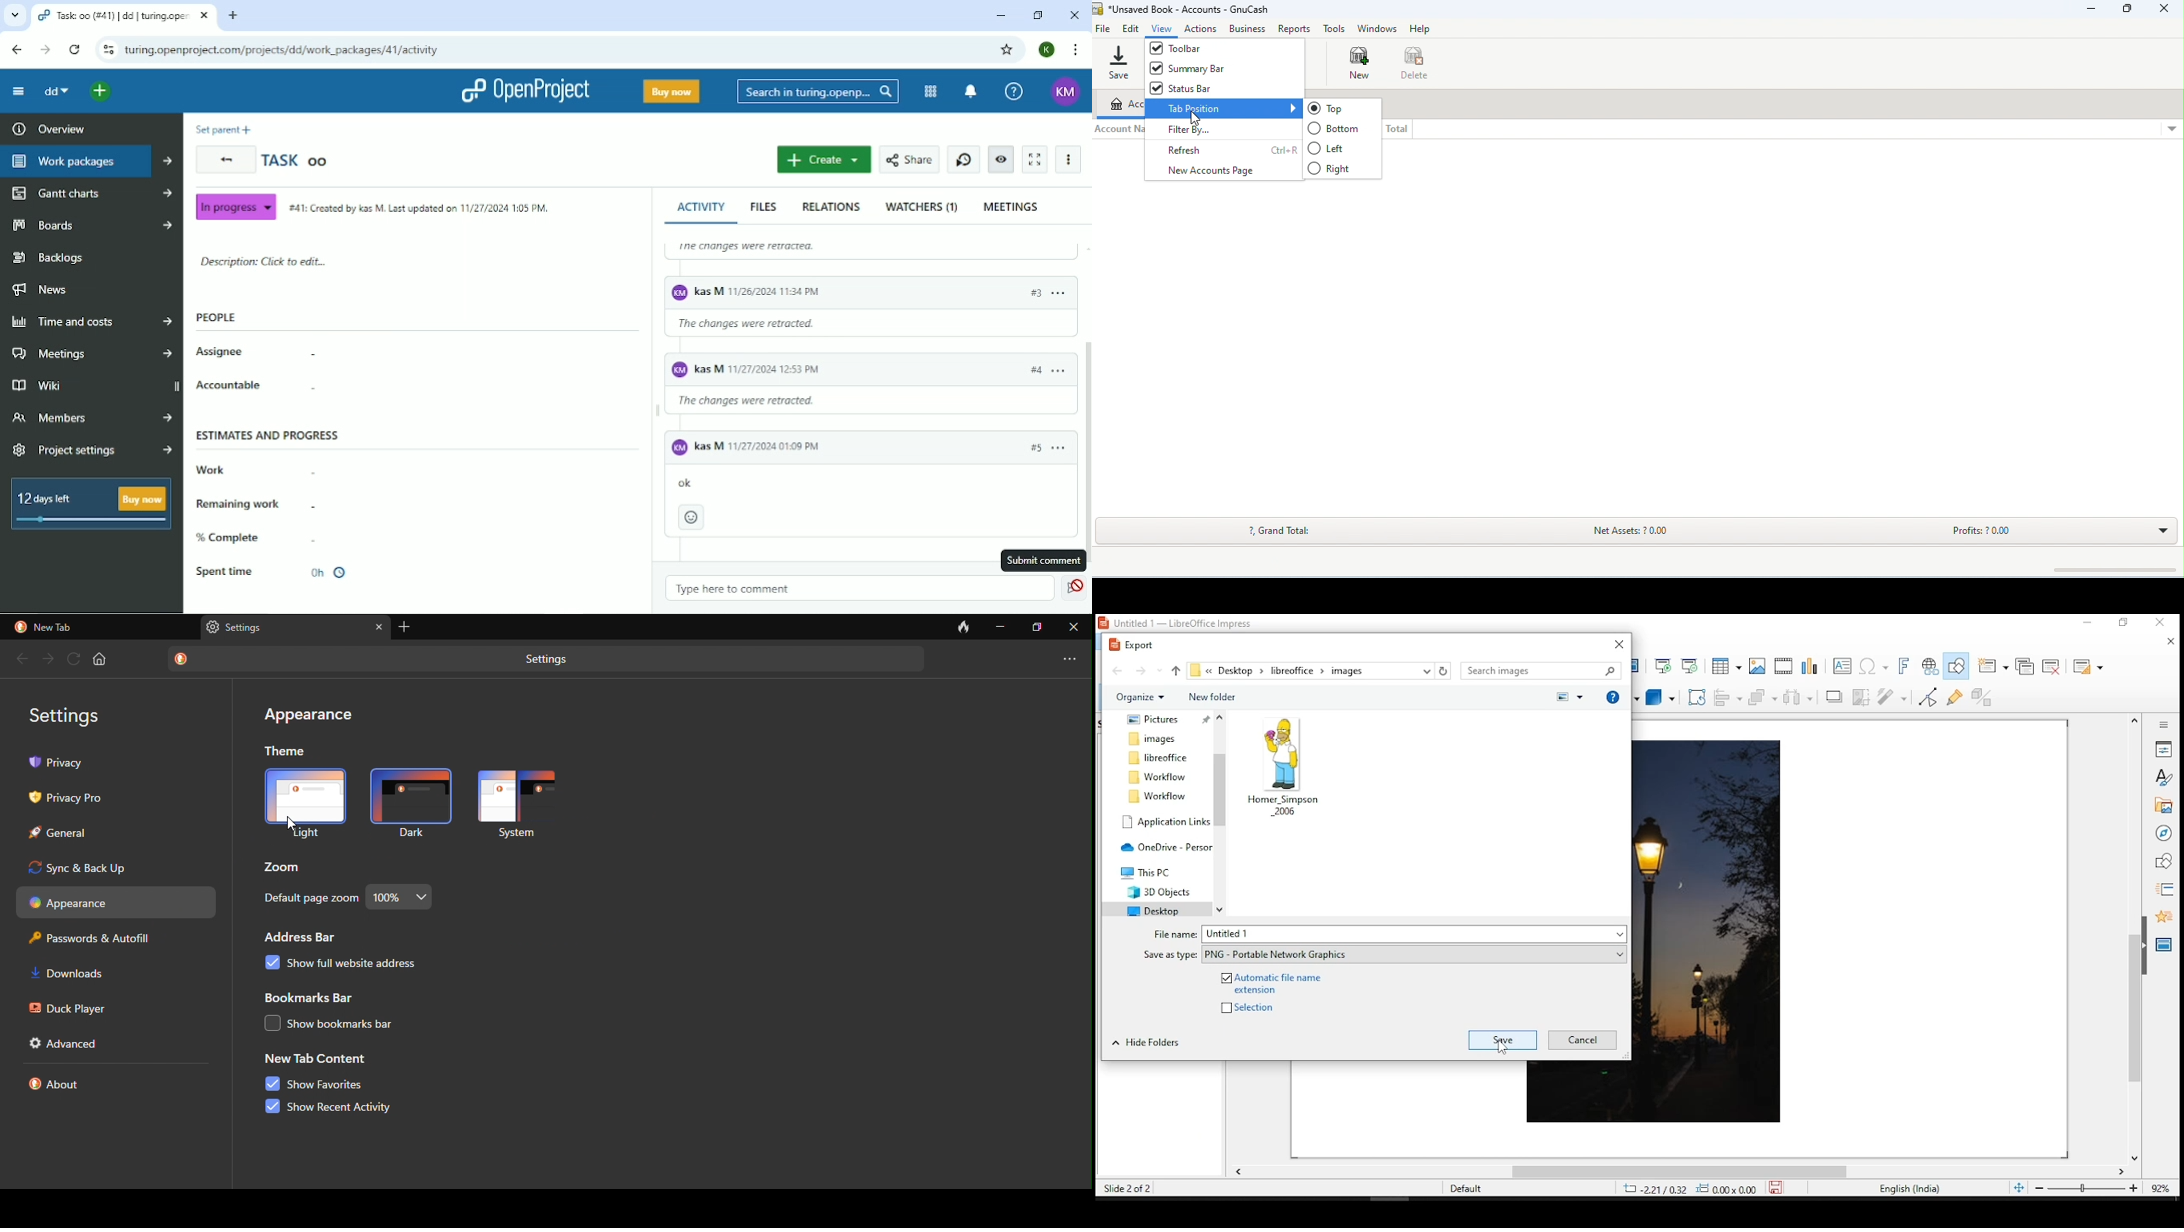 The image size is (2184, 1232). Describe the element at coordinates (1218, 171) in the screenshot. I see `new account page` at that location.